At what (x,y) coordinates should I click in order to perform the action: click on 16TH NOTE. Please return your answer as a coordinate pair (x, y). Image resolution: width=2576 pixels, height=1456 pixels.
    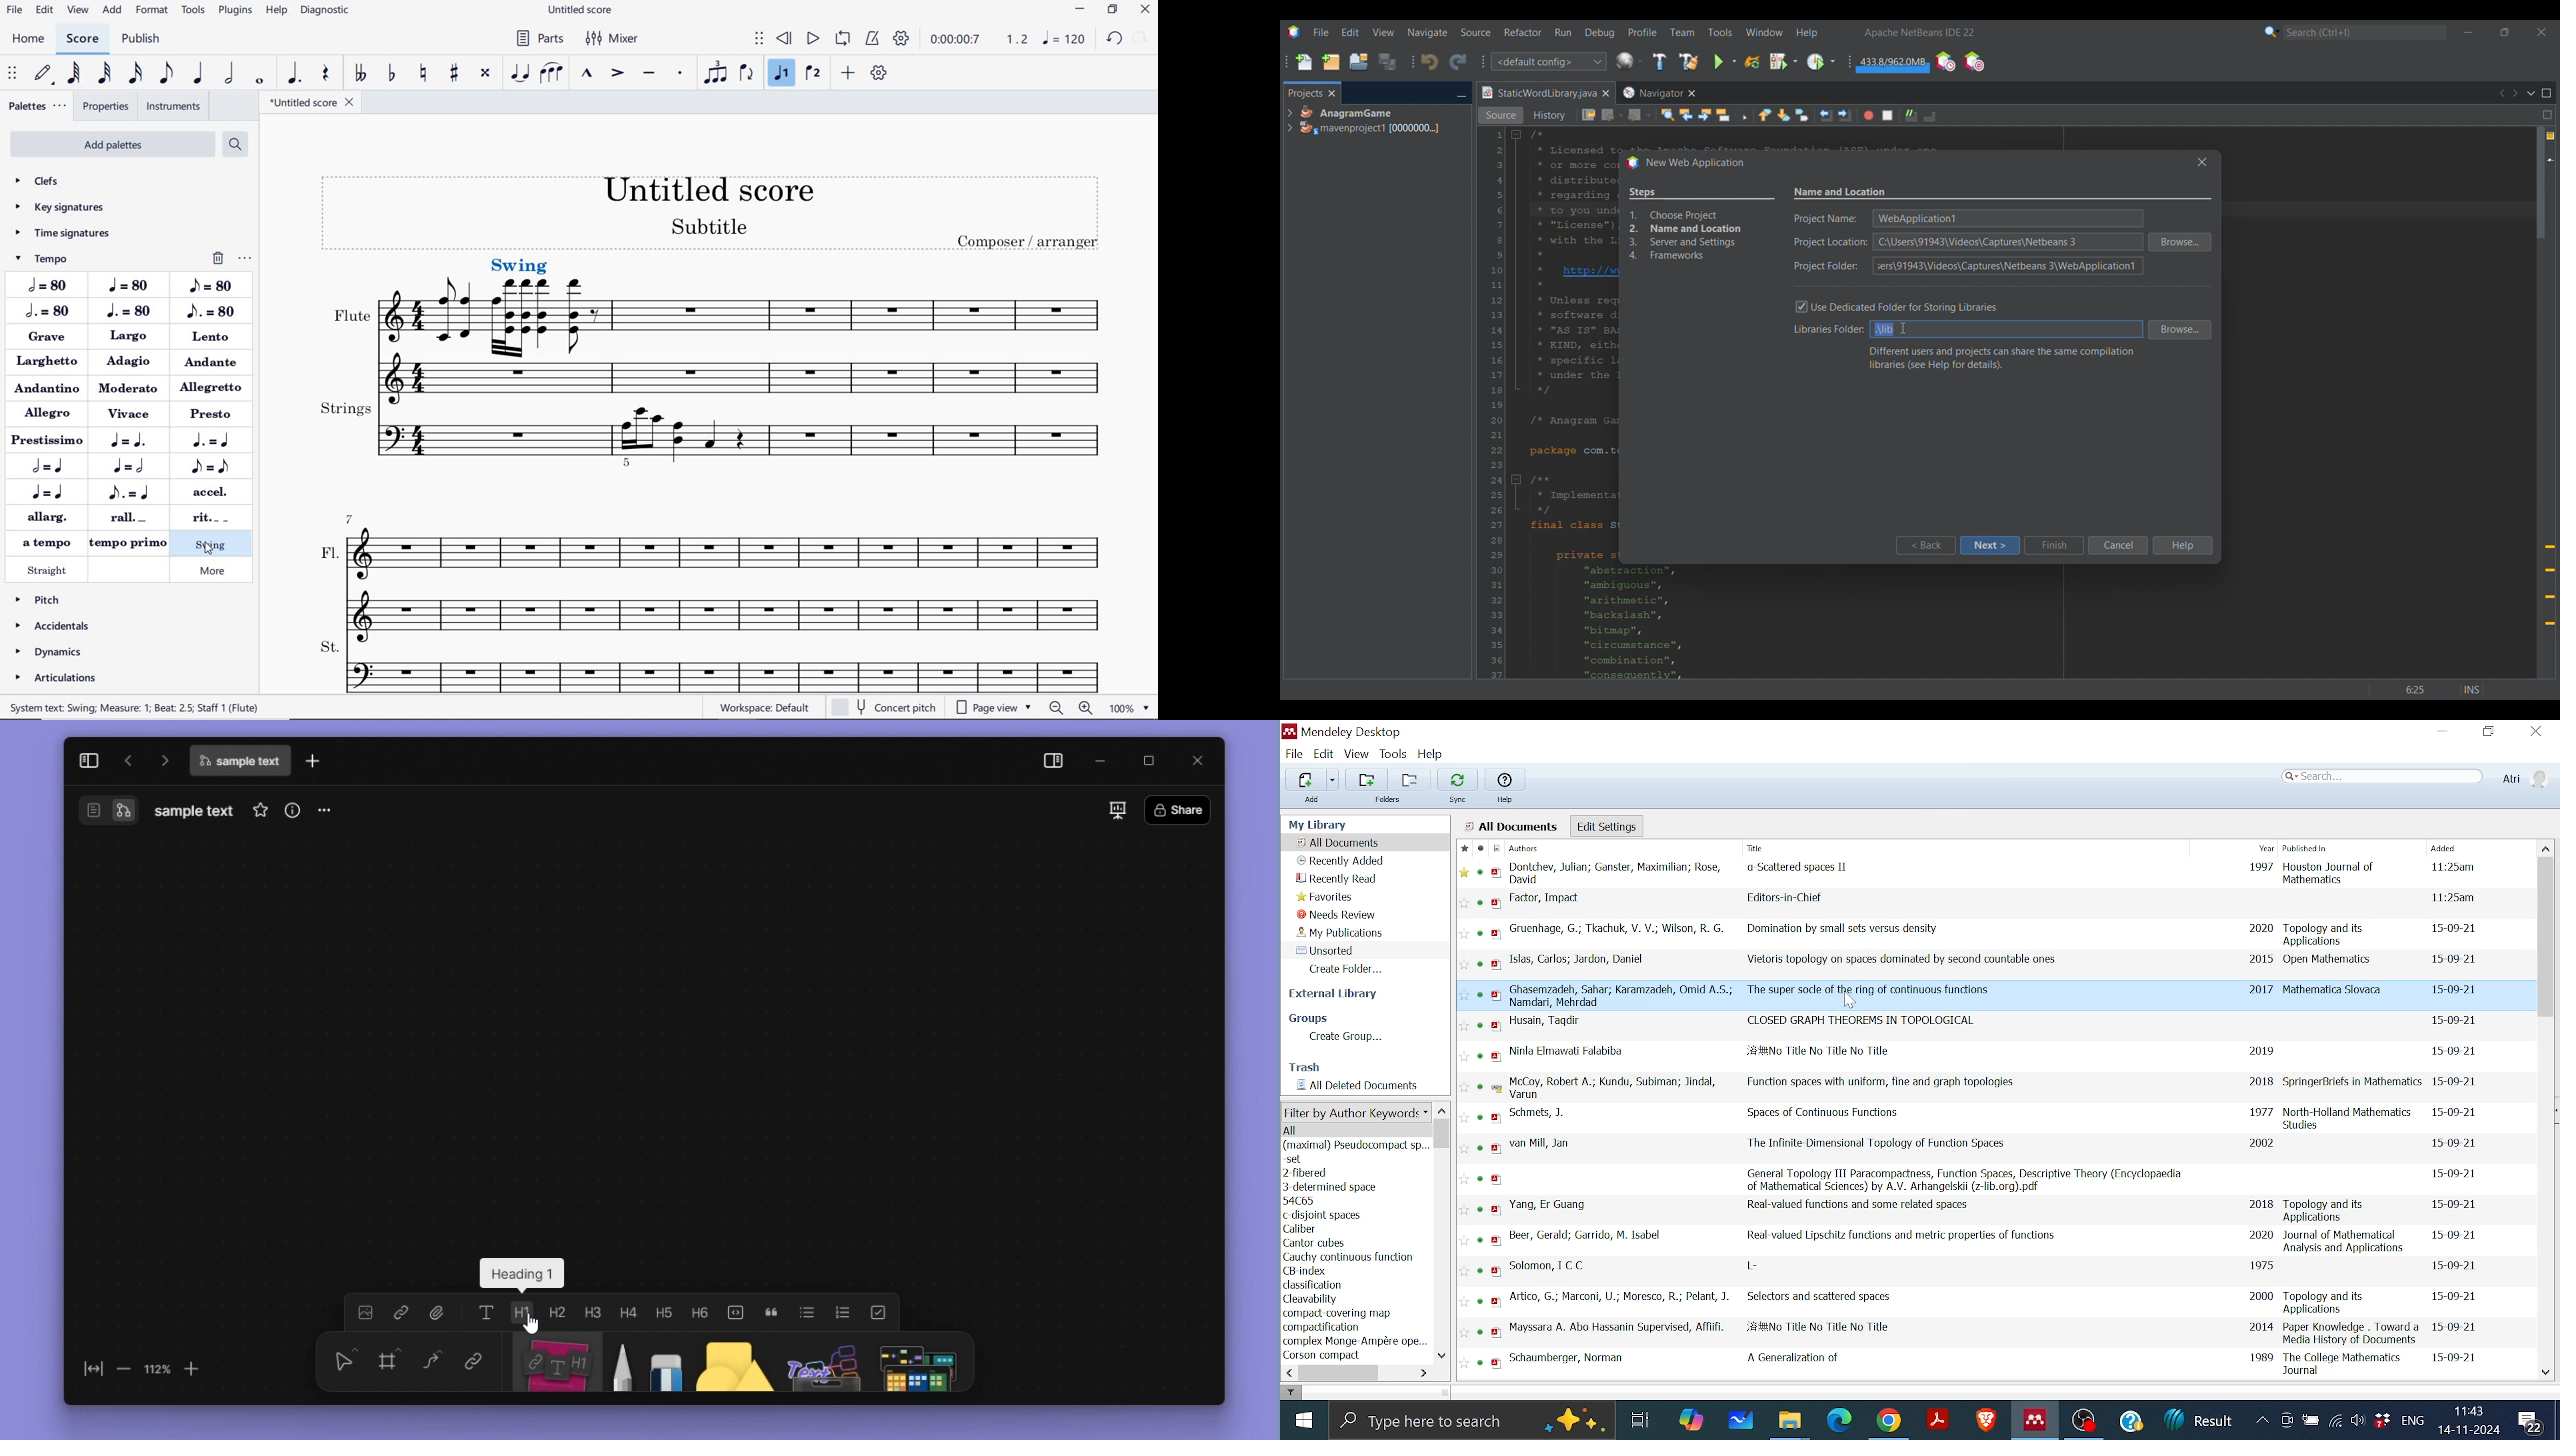
    Looking at the image, I should click on (136, 76).